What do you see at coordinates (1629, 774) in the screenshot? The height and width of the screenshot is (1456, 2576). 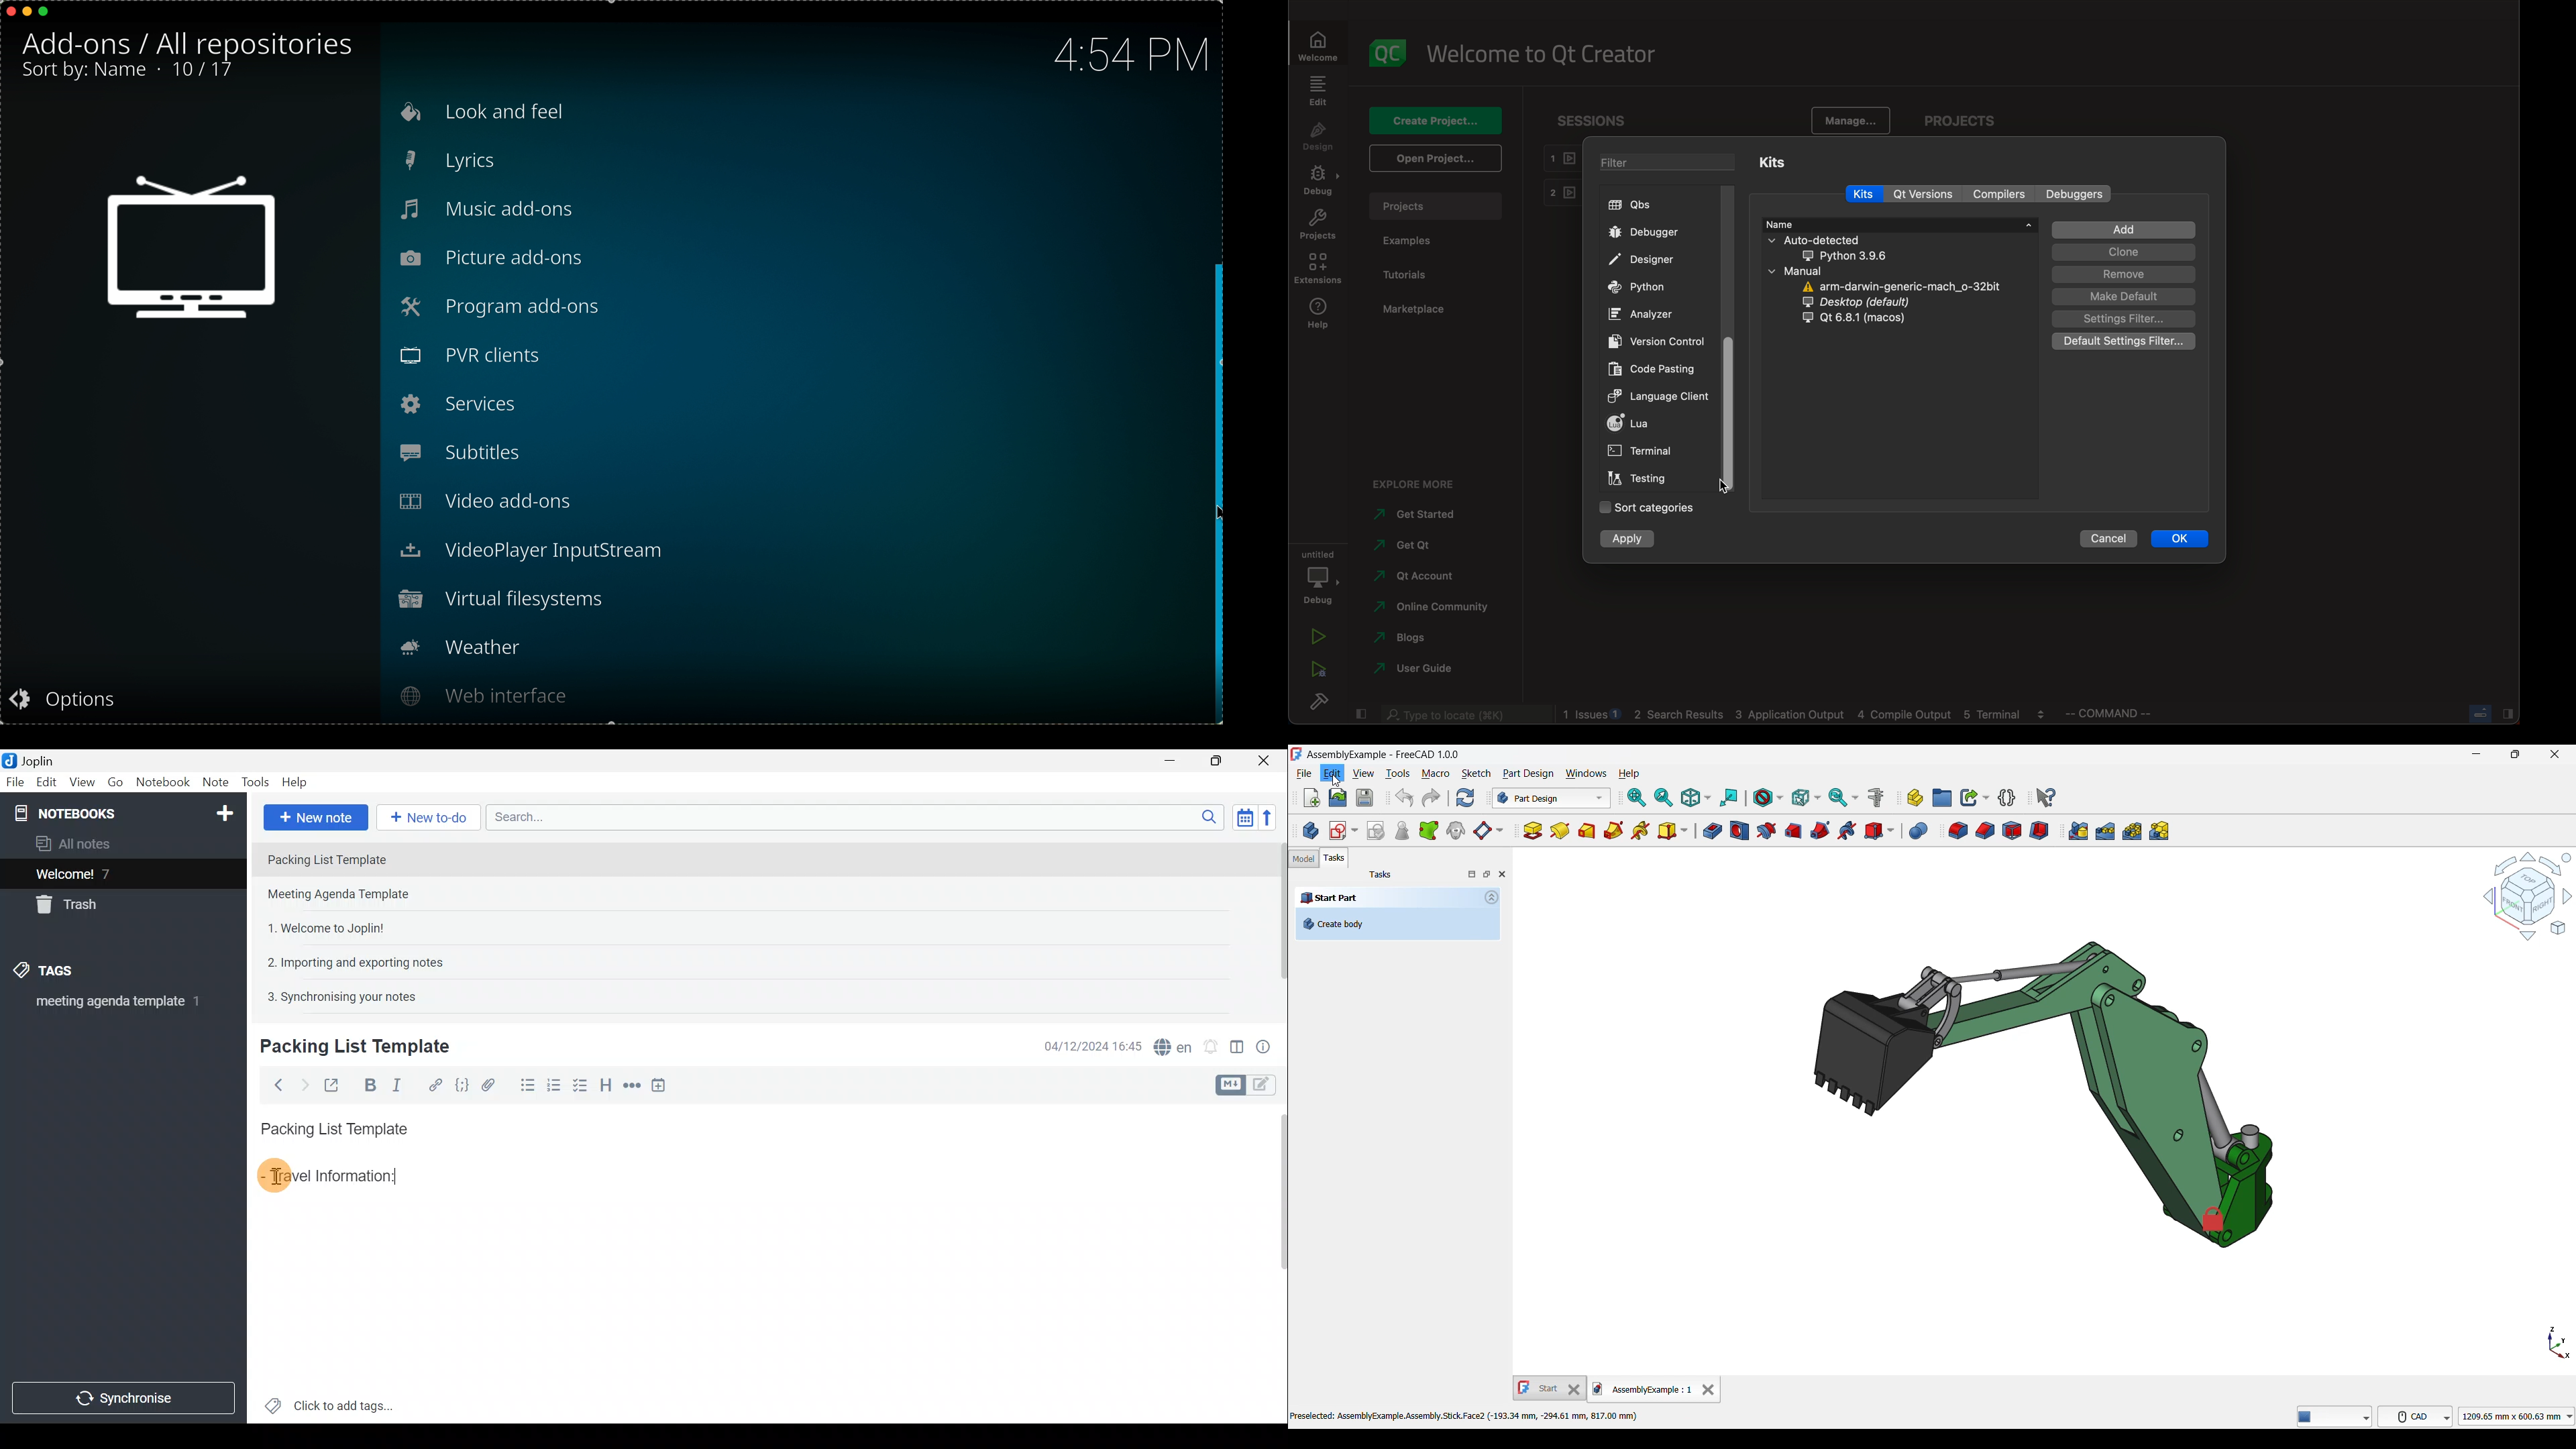 I see `Help menu` at bounding box center [1629, 774].